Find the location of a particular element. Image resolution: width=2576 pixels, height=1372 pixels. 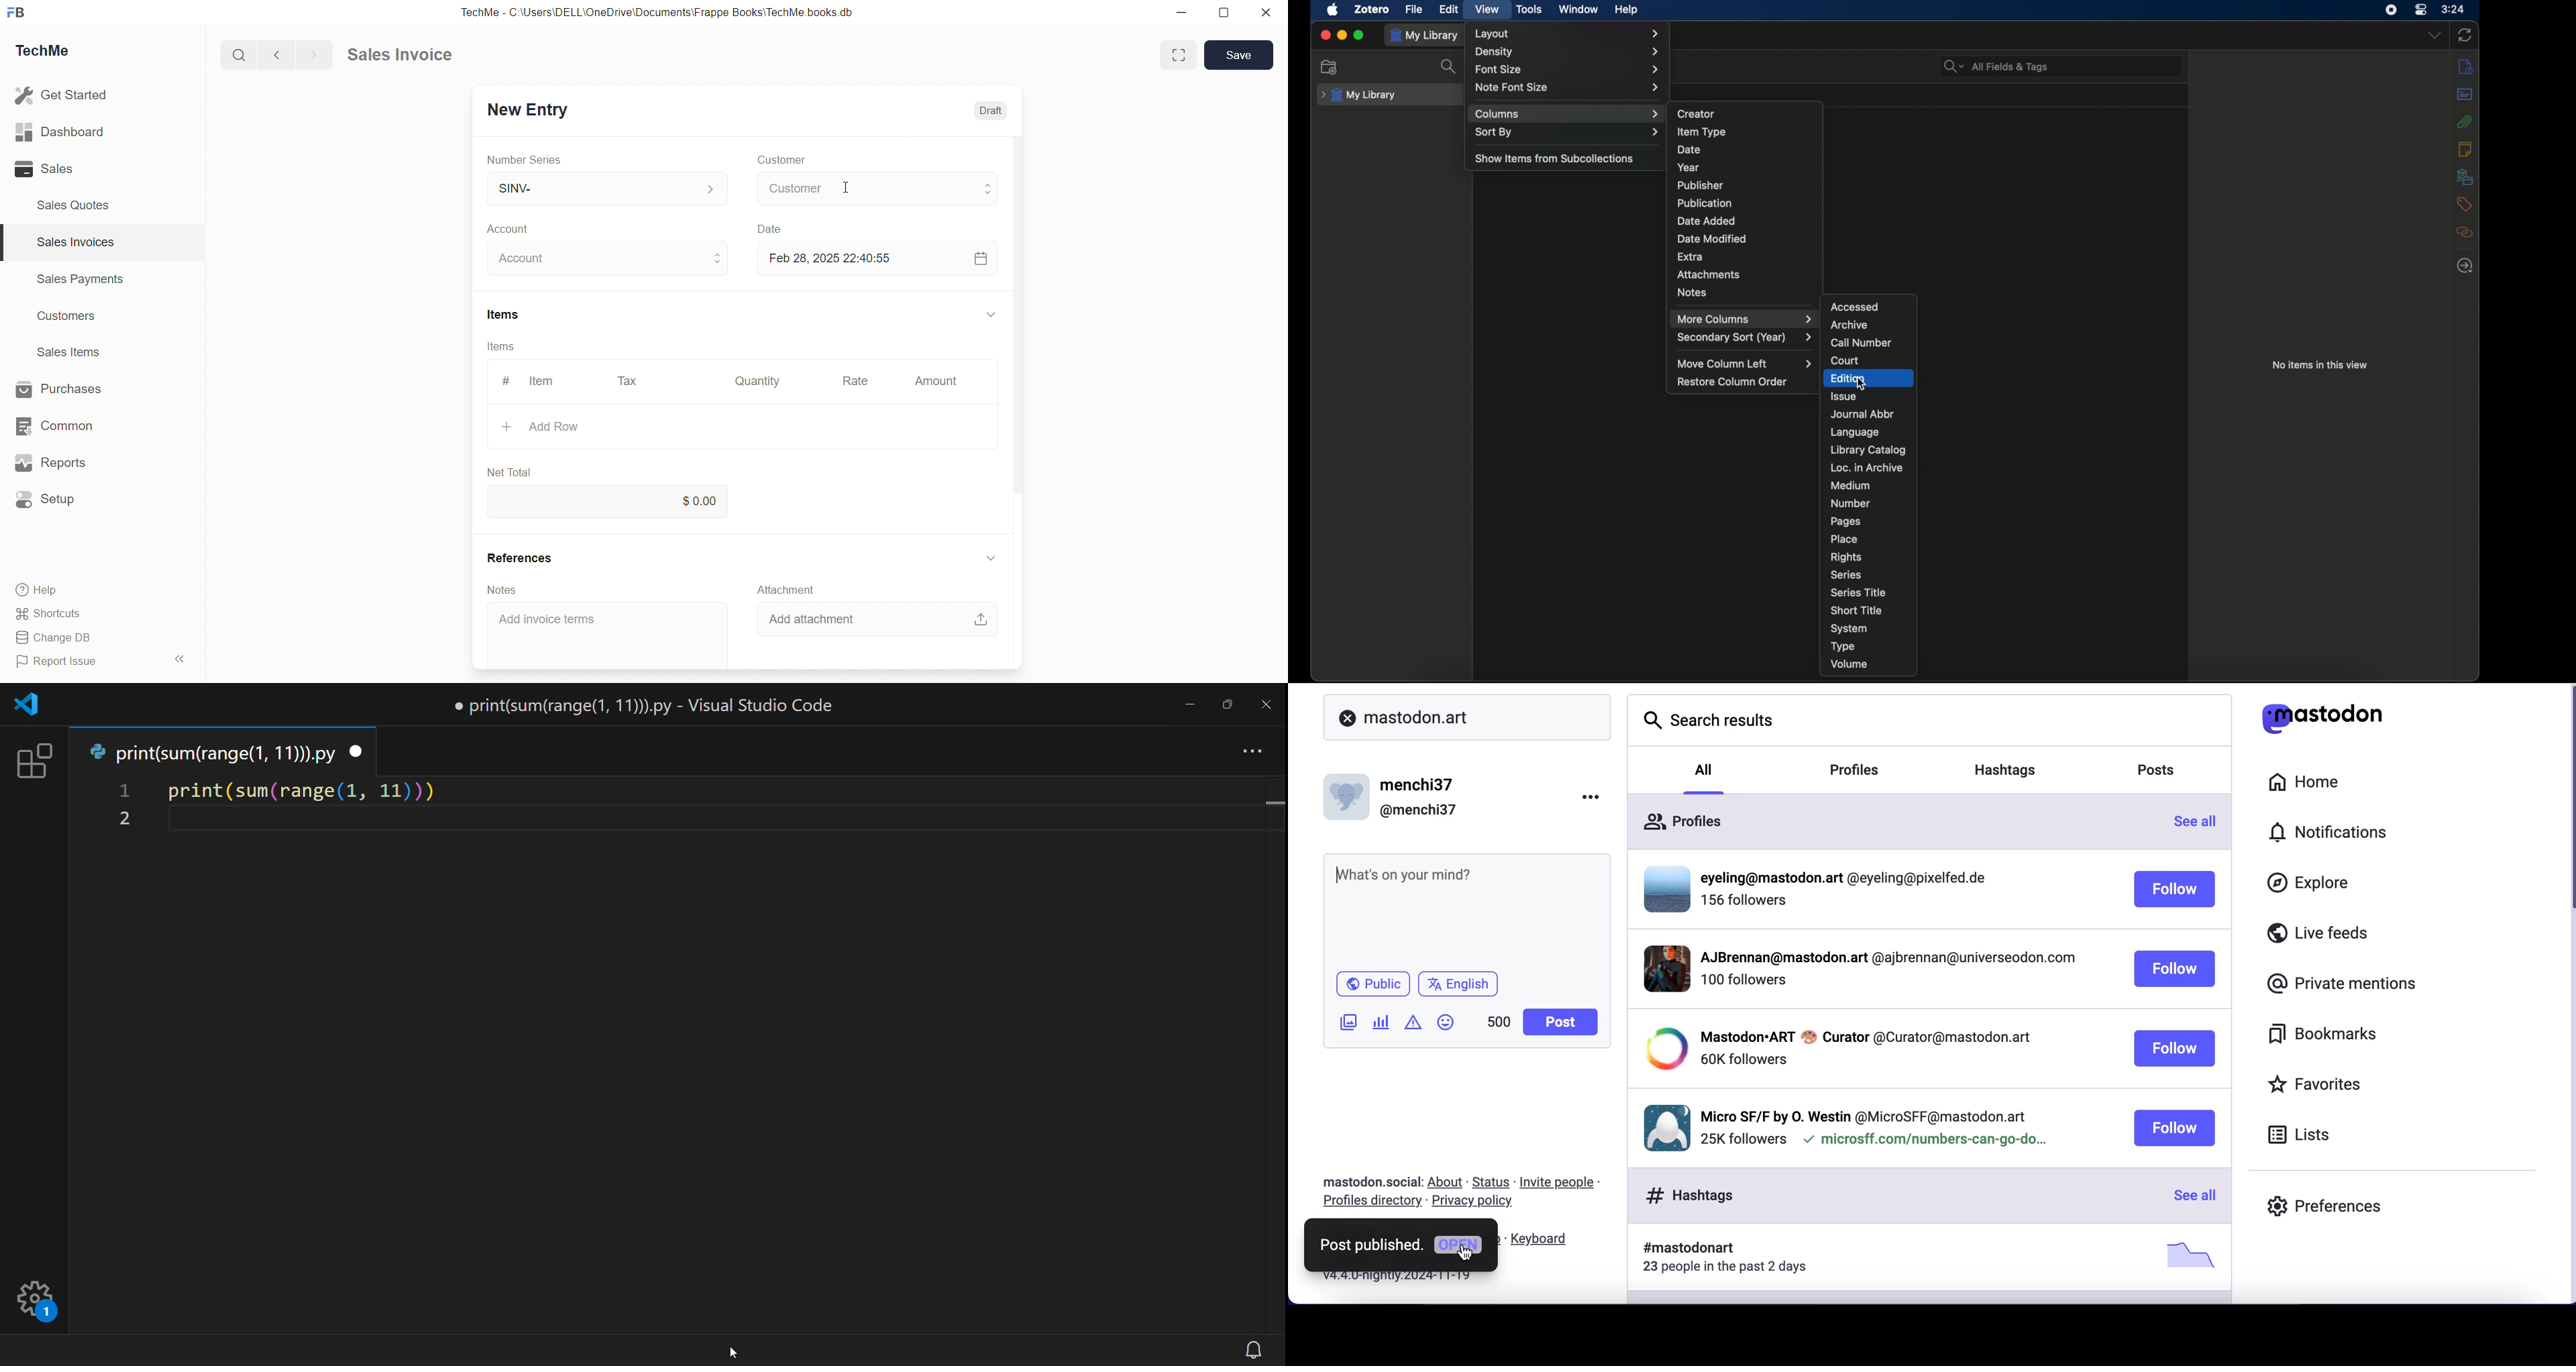

related is located at coordinates (2465, 233).